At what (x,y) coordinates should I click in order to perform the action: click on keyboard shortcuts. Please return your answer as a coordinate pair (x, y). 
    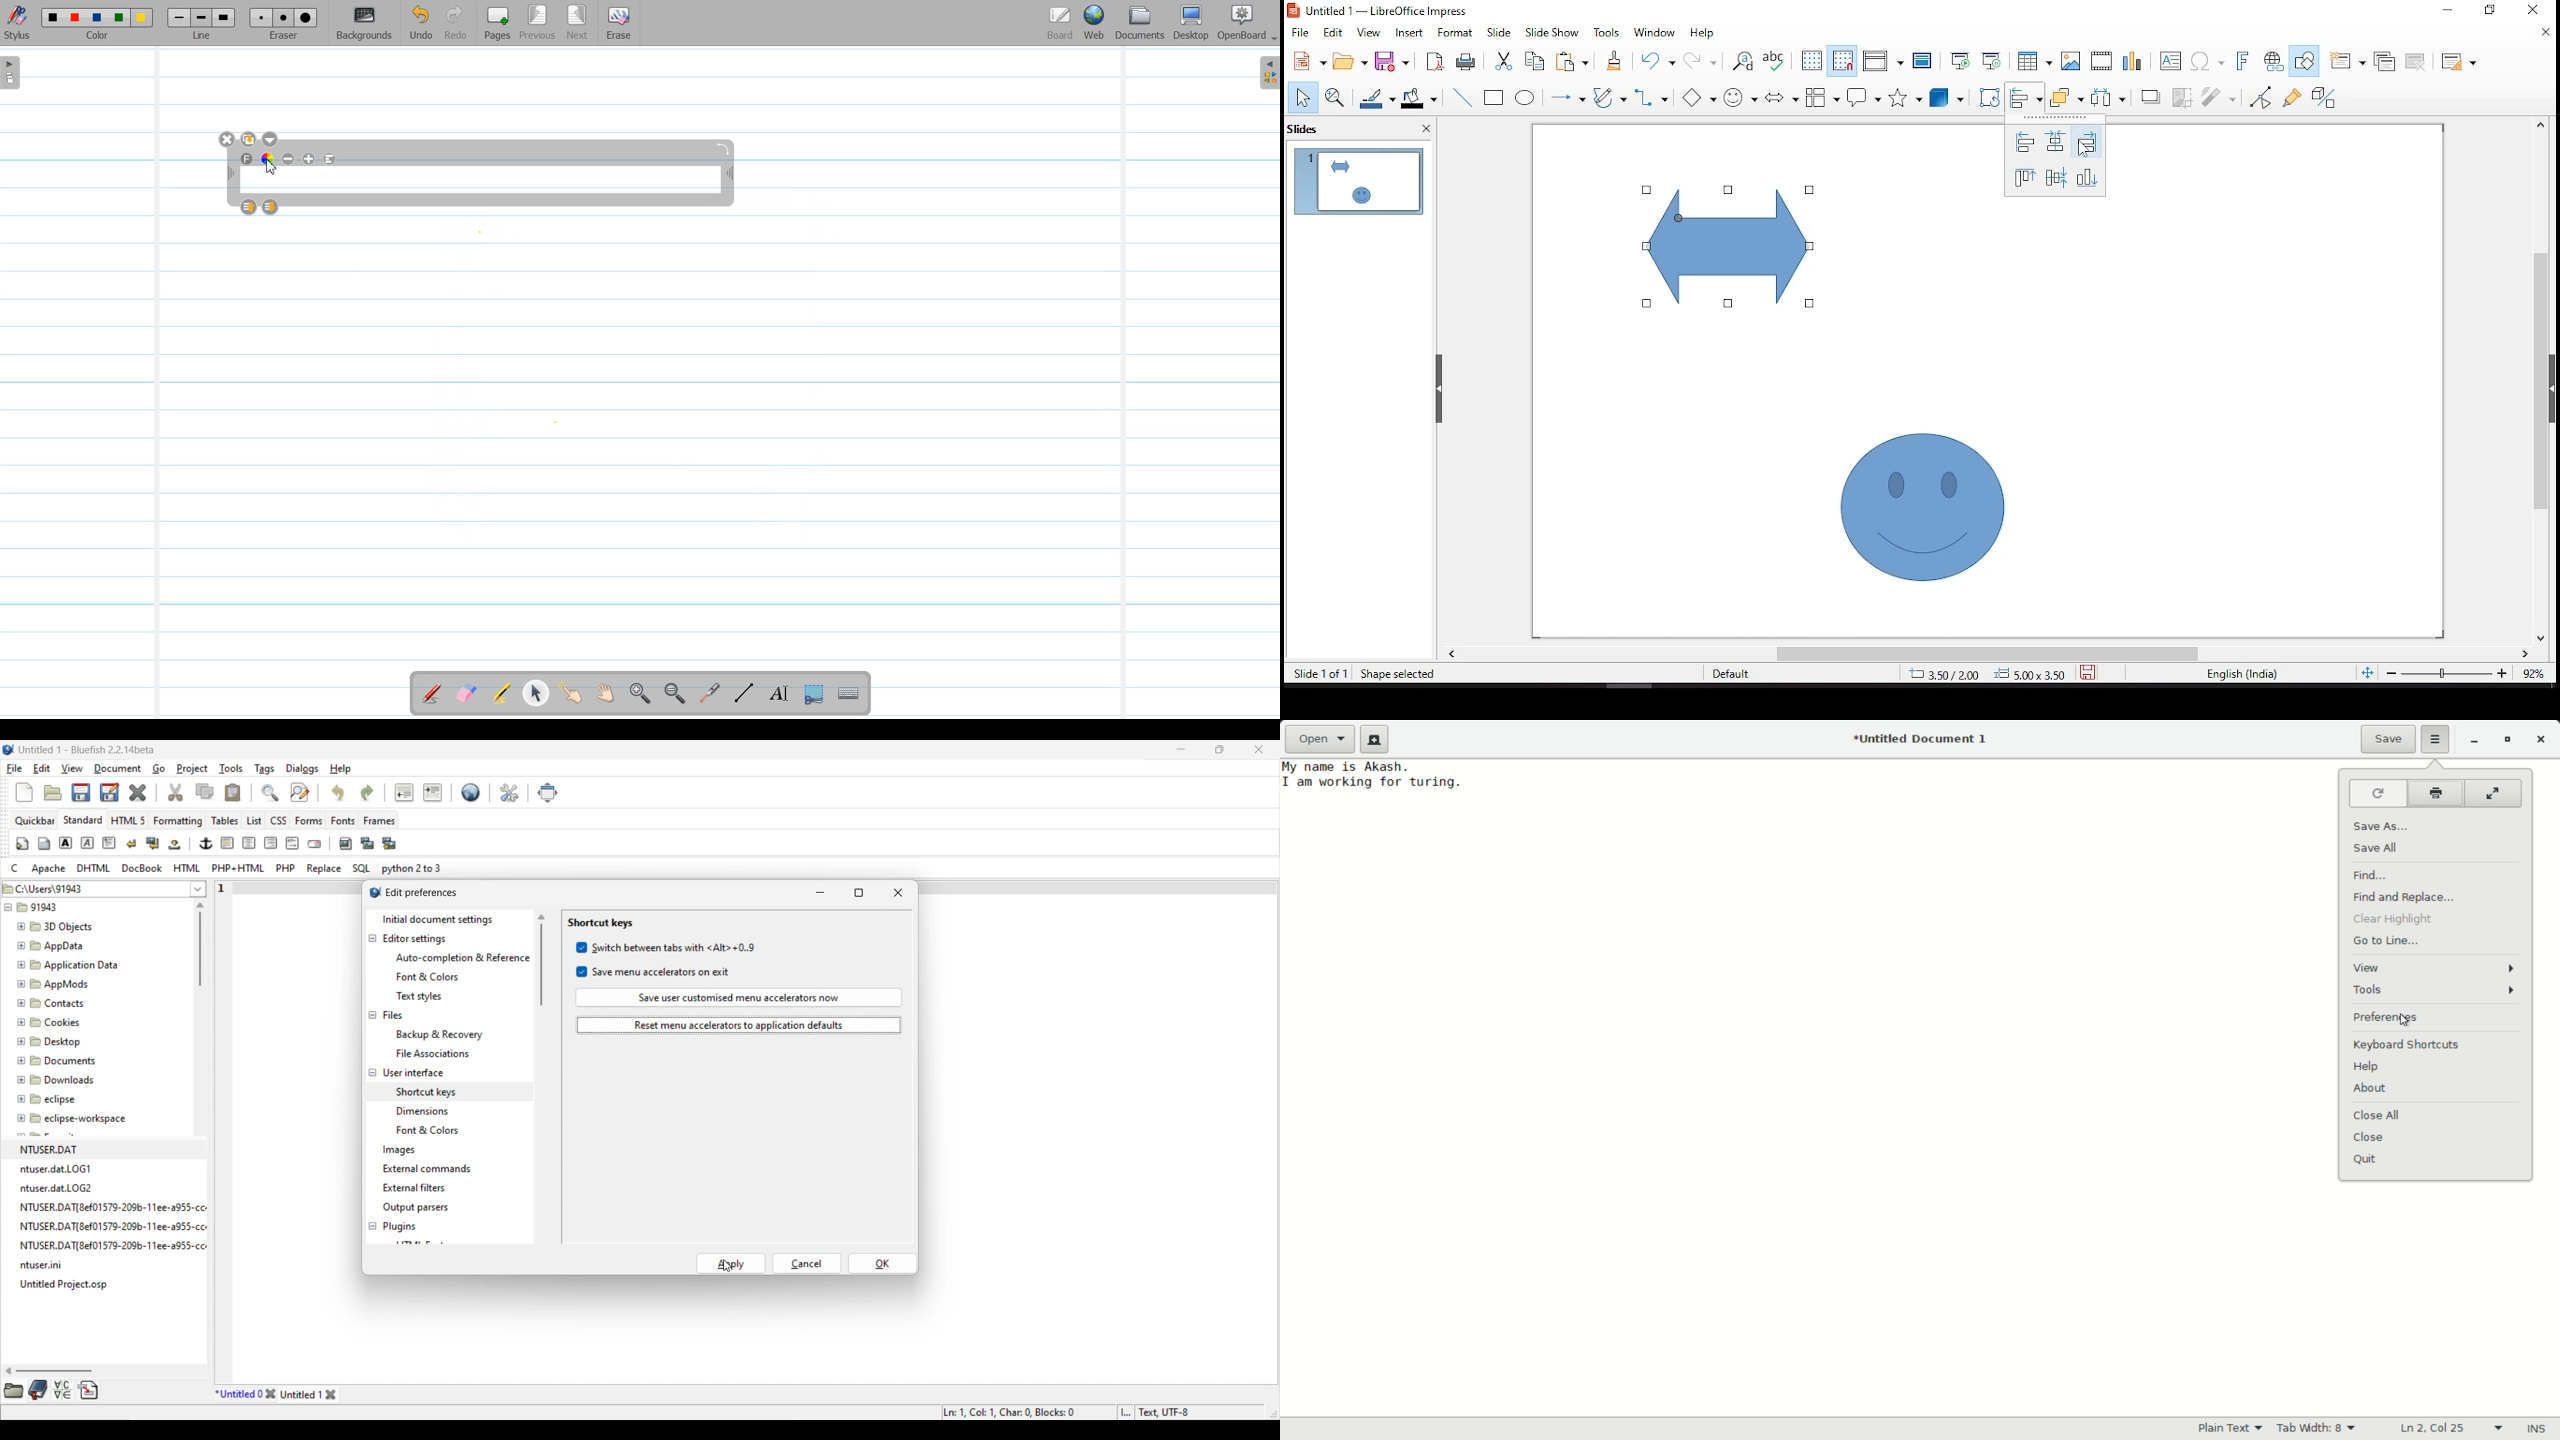
    Looking at the image, I should click on (2407, 1045).